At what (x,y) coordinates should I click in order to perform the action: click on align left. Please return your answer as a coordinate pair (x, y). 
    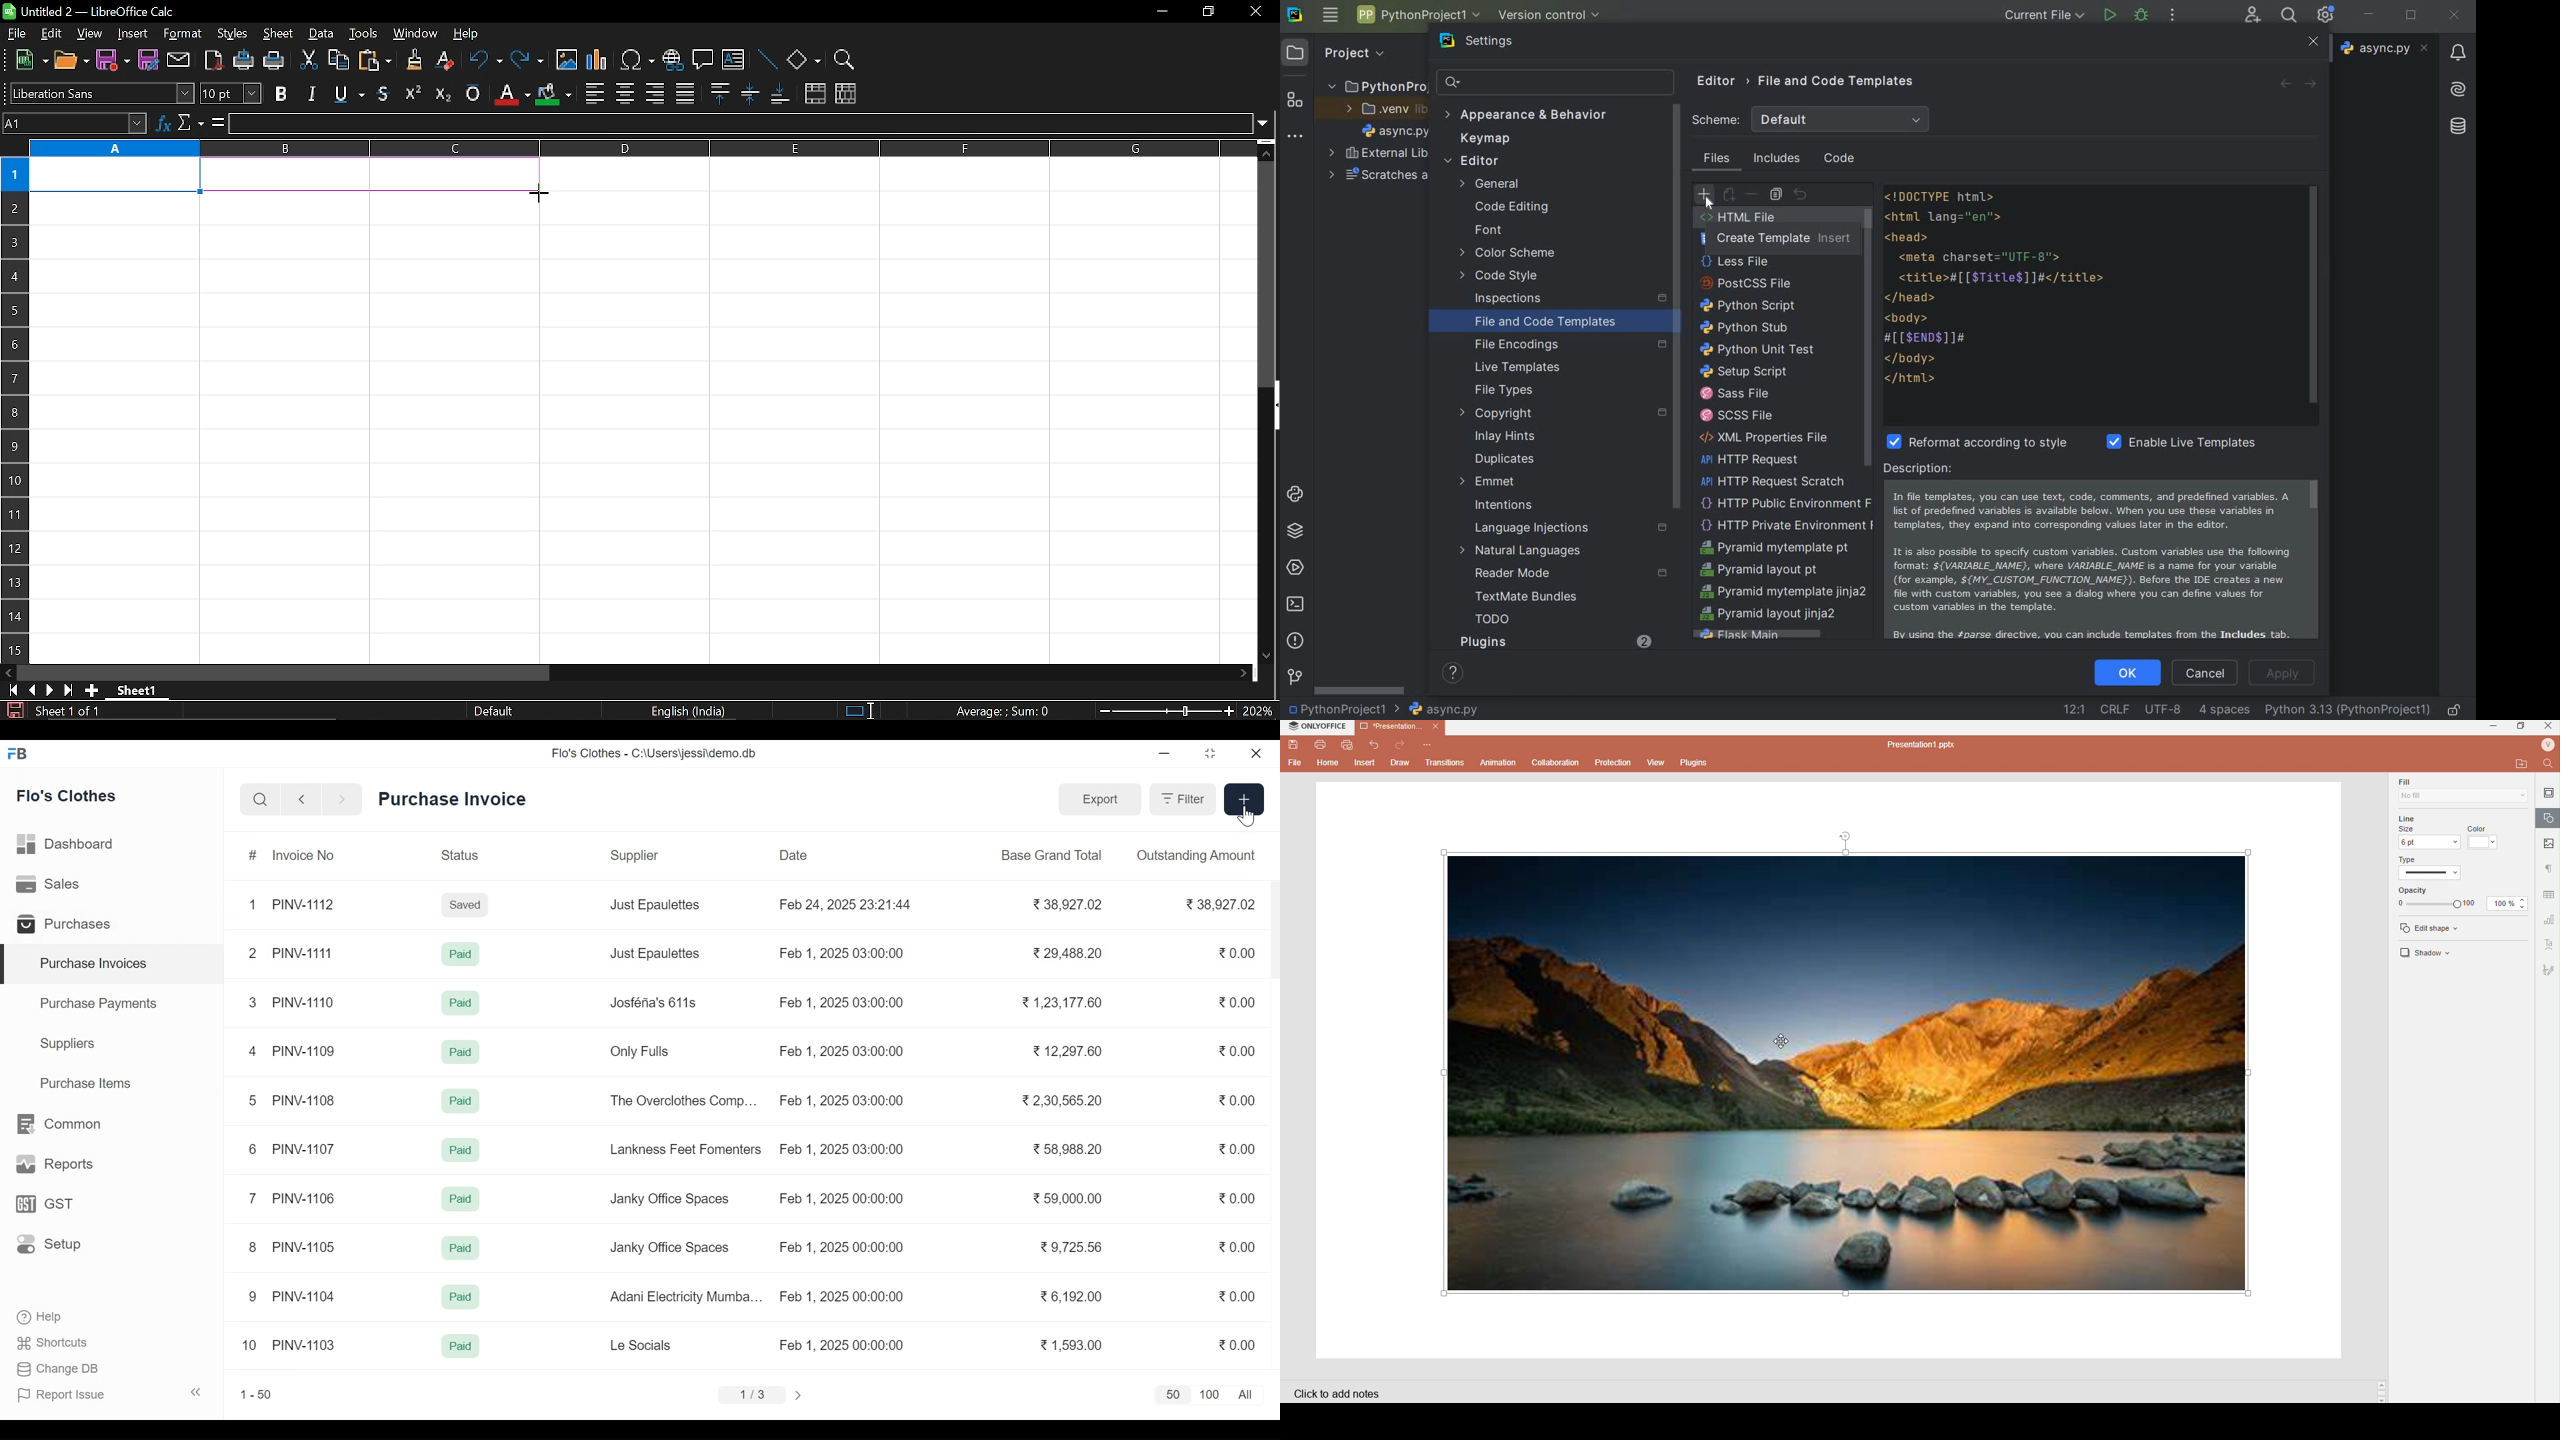
    Looking at the image, I should click on (594, 92).